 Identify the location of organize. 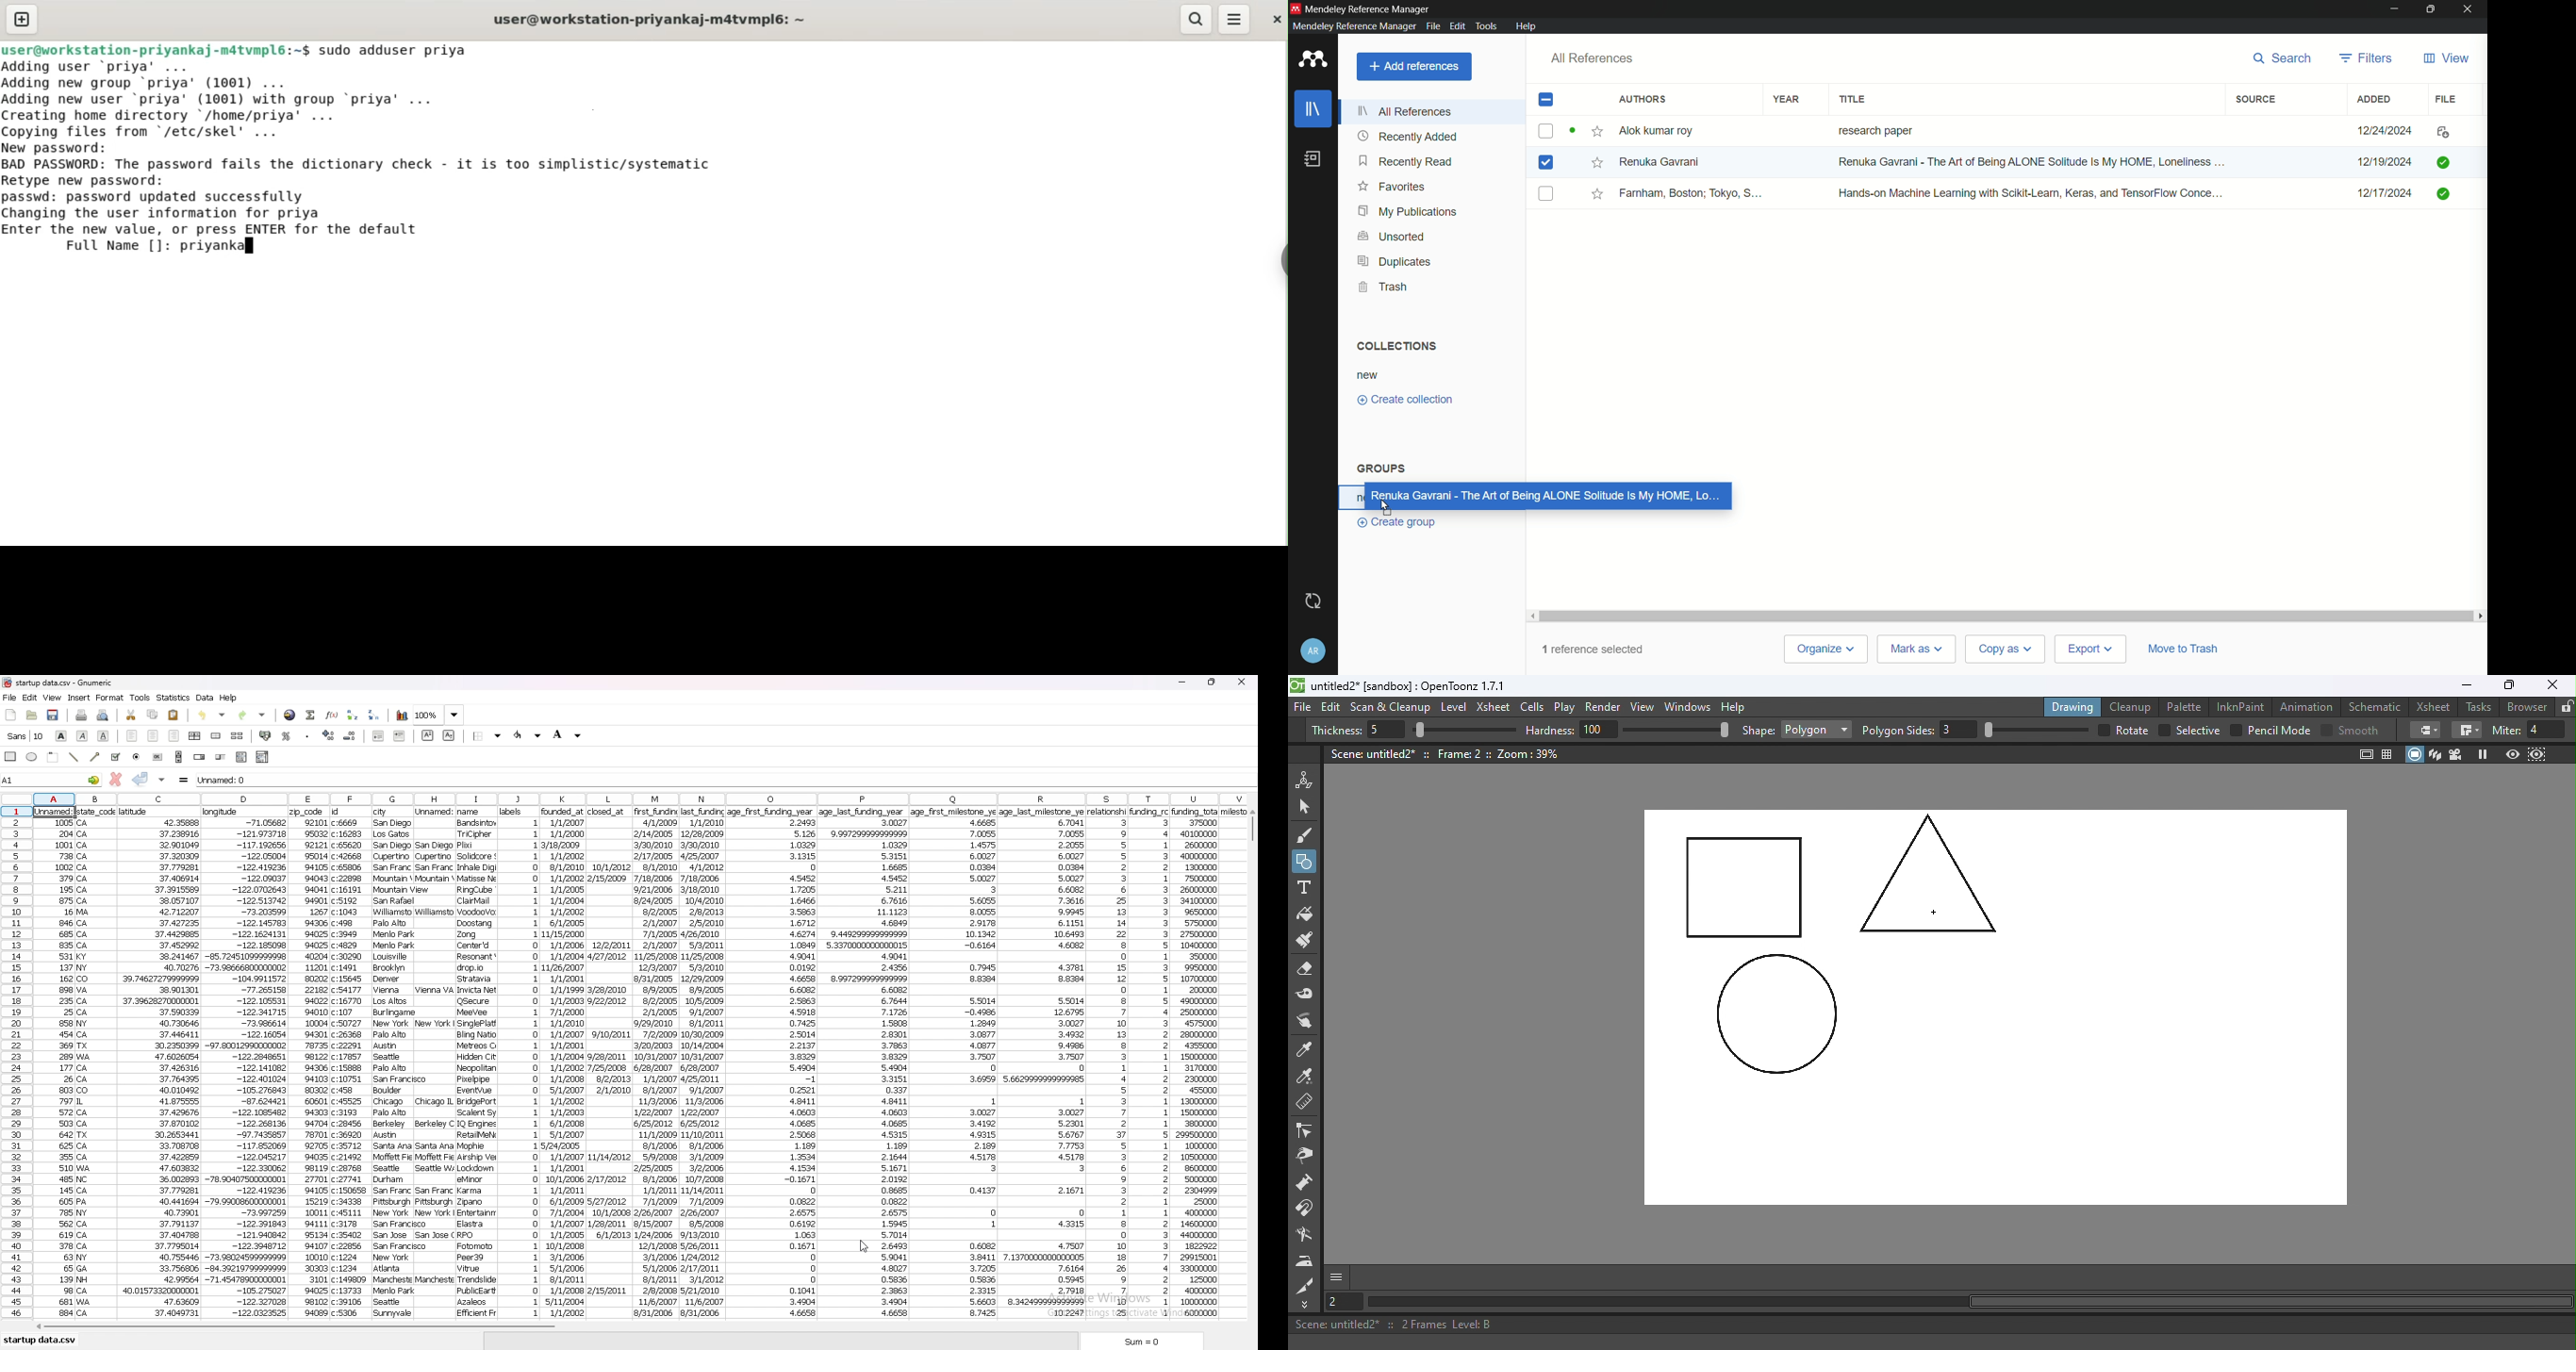
(1829, 649).